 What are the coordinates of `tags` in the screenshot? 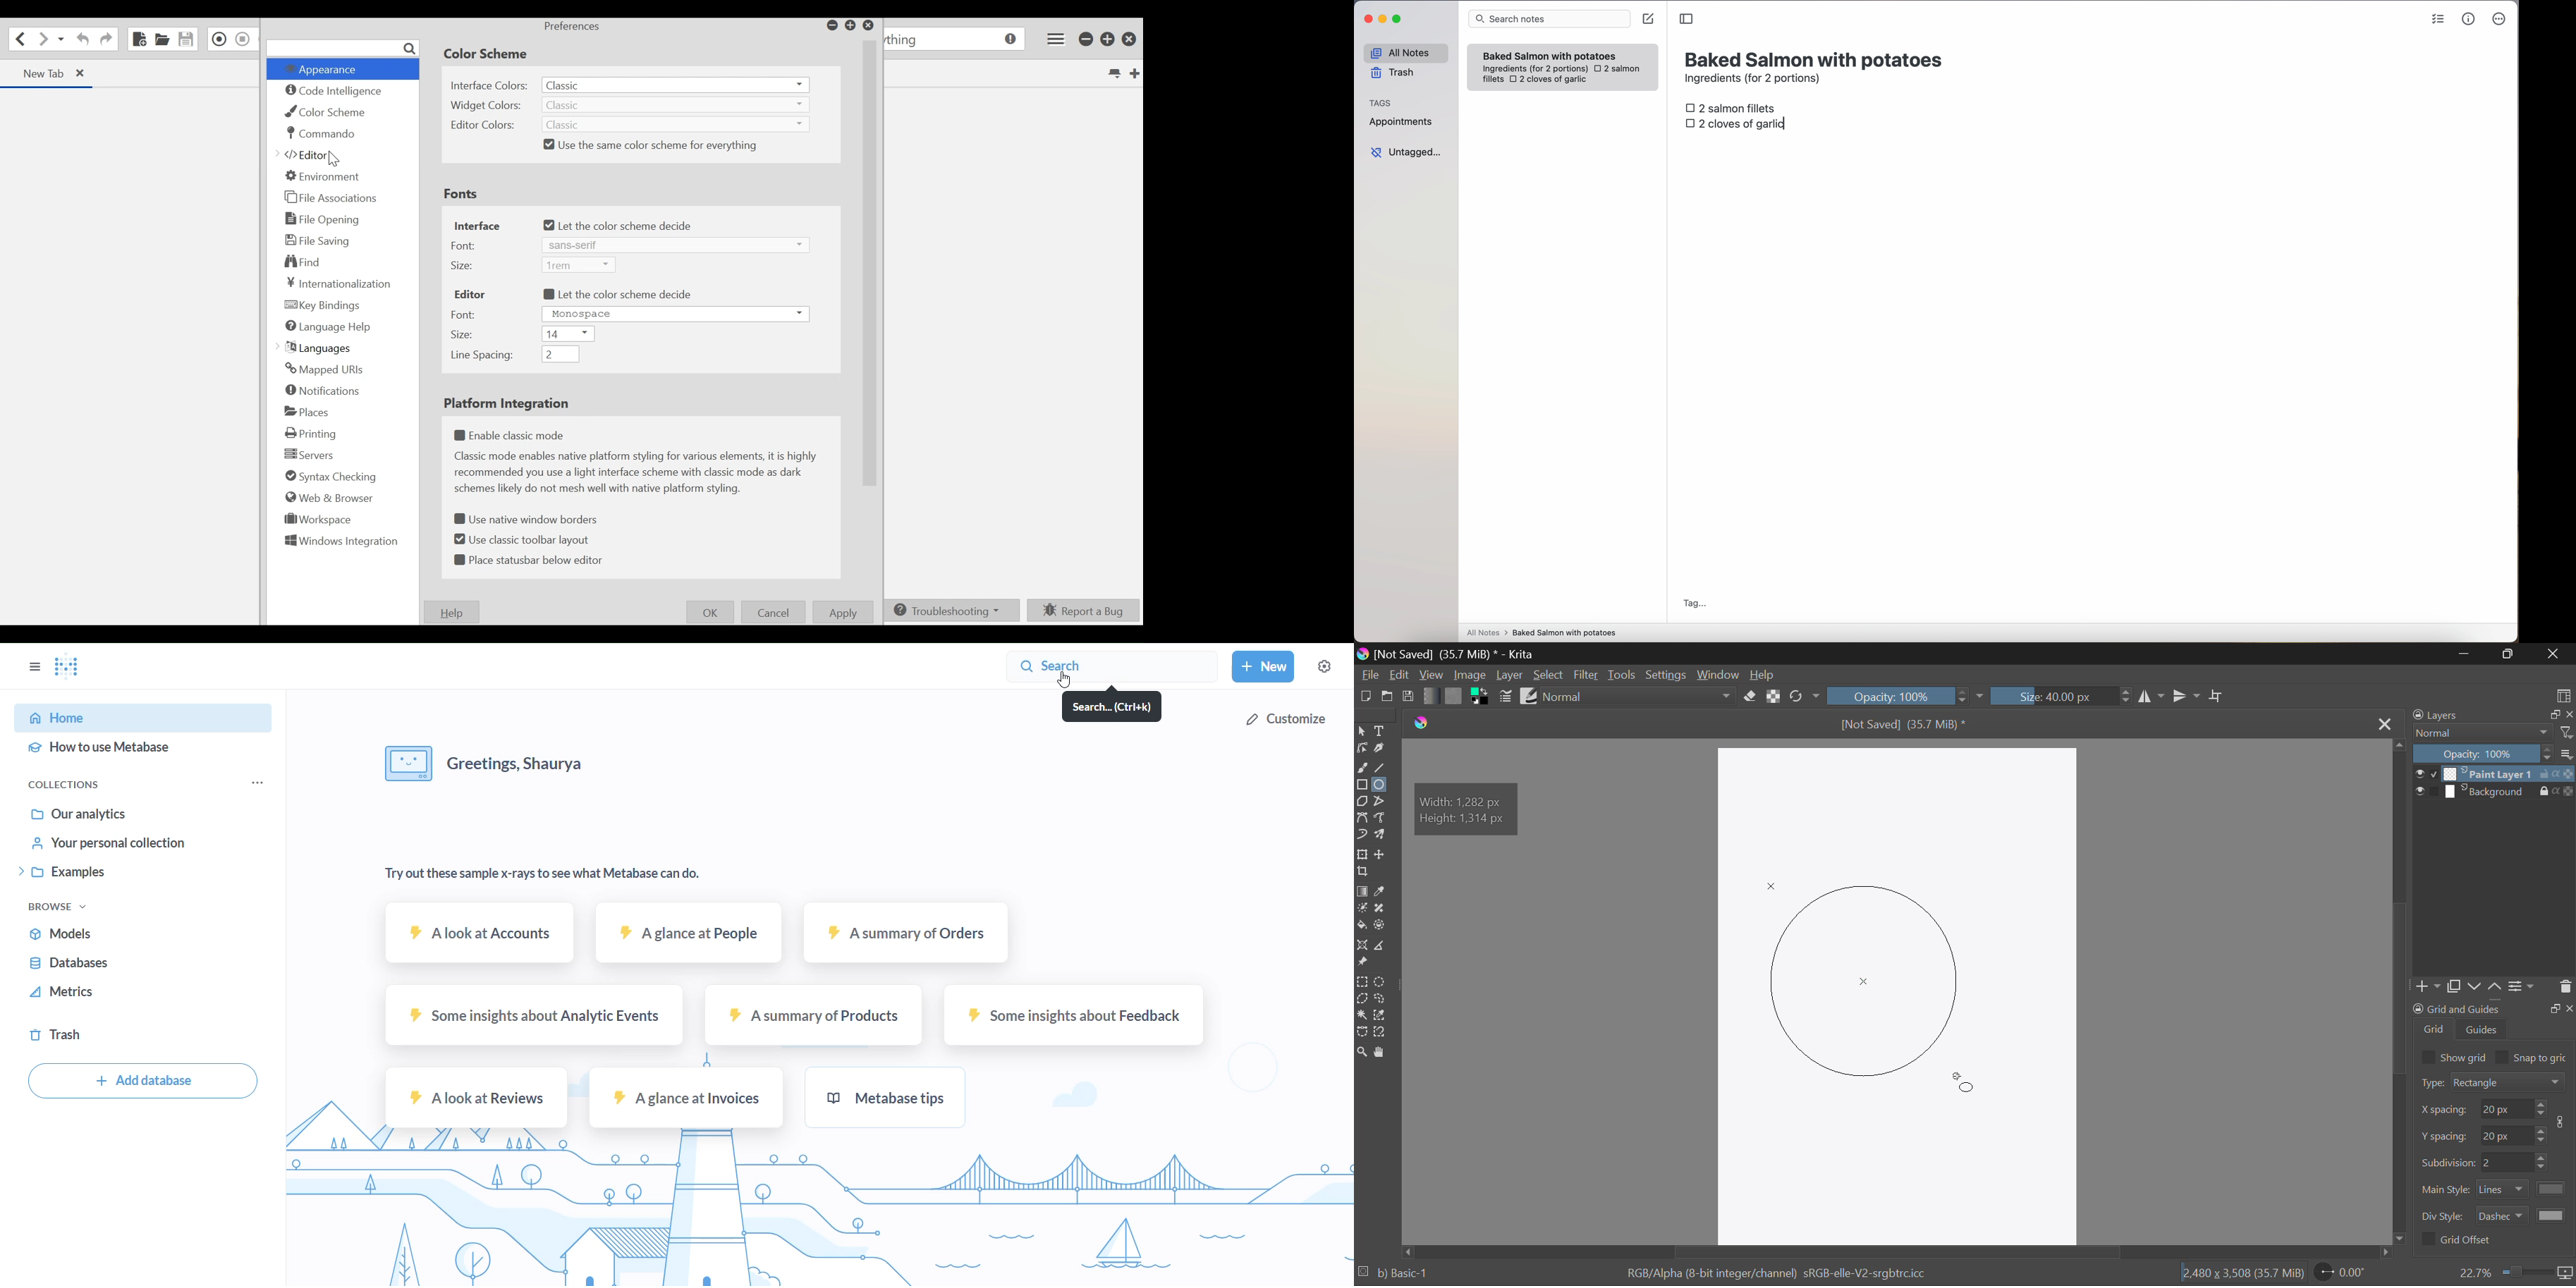 It's located at (1381, 102).